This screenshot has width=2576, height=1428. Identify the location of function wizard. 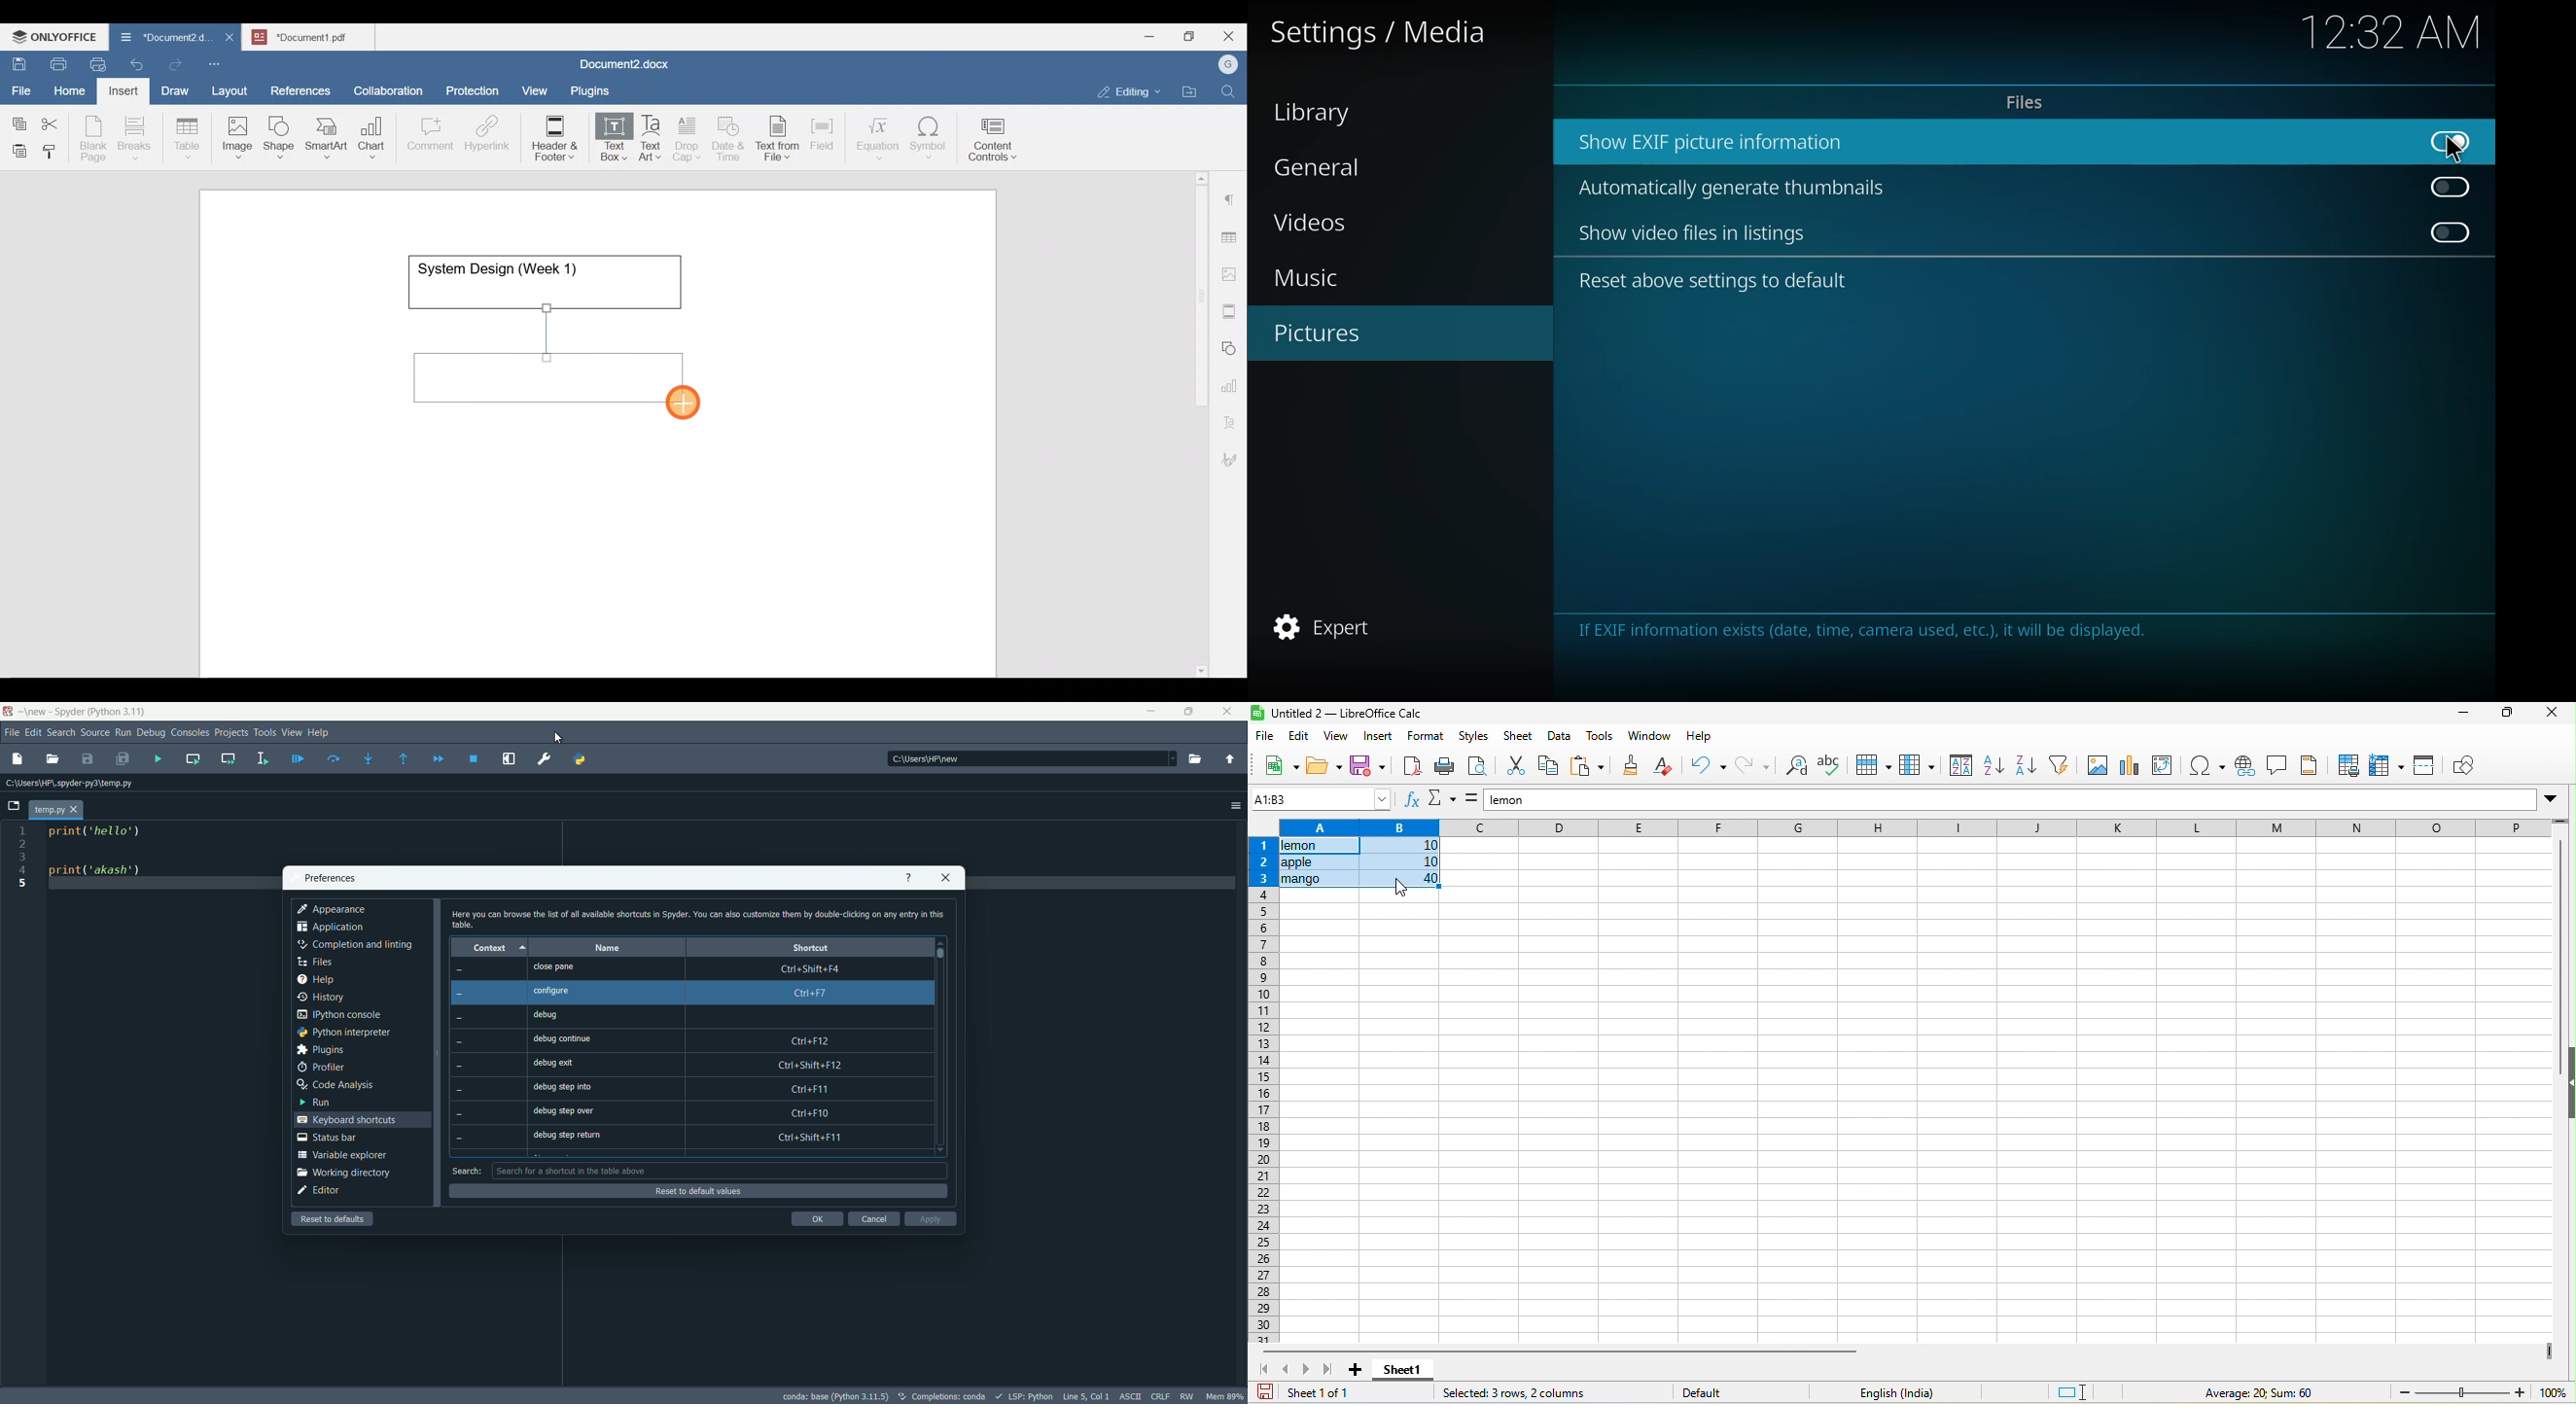
(1410, 802).